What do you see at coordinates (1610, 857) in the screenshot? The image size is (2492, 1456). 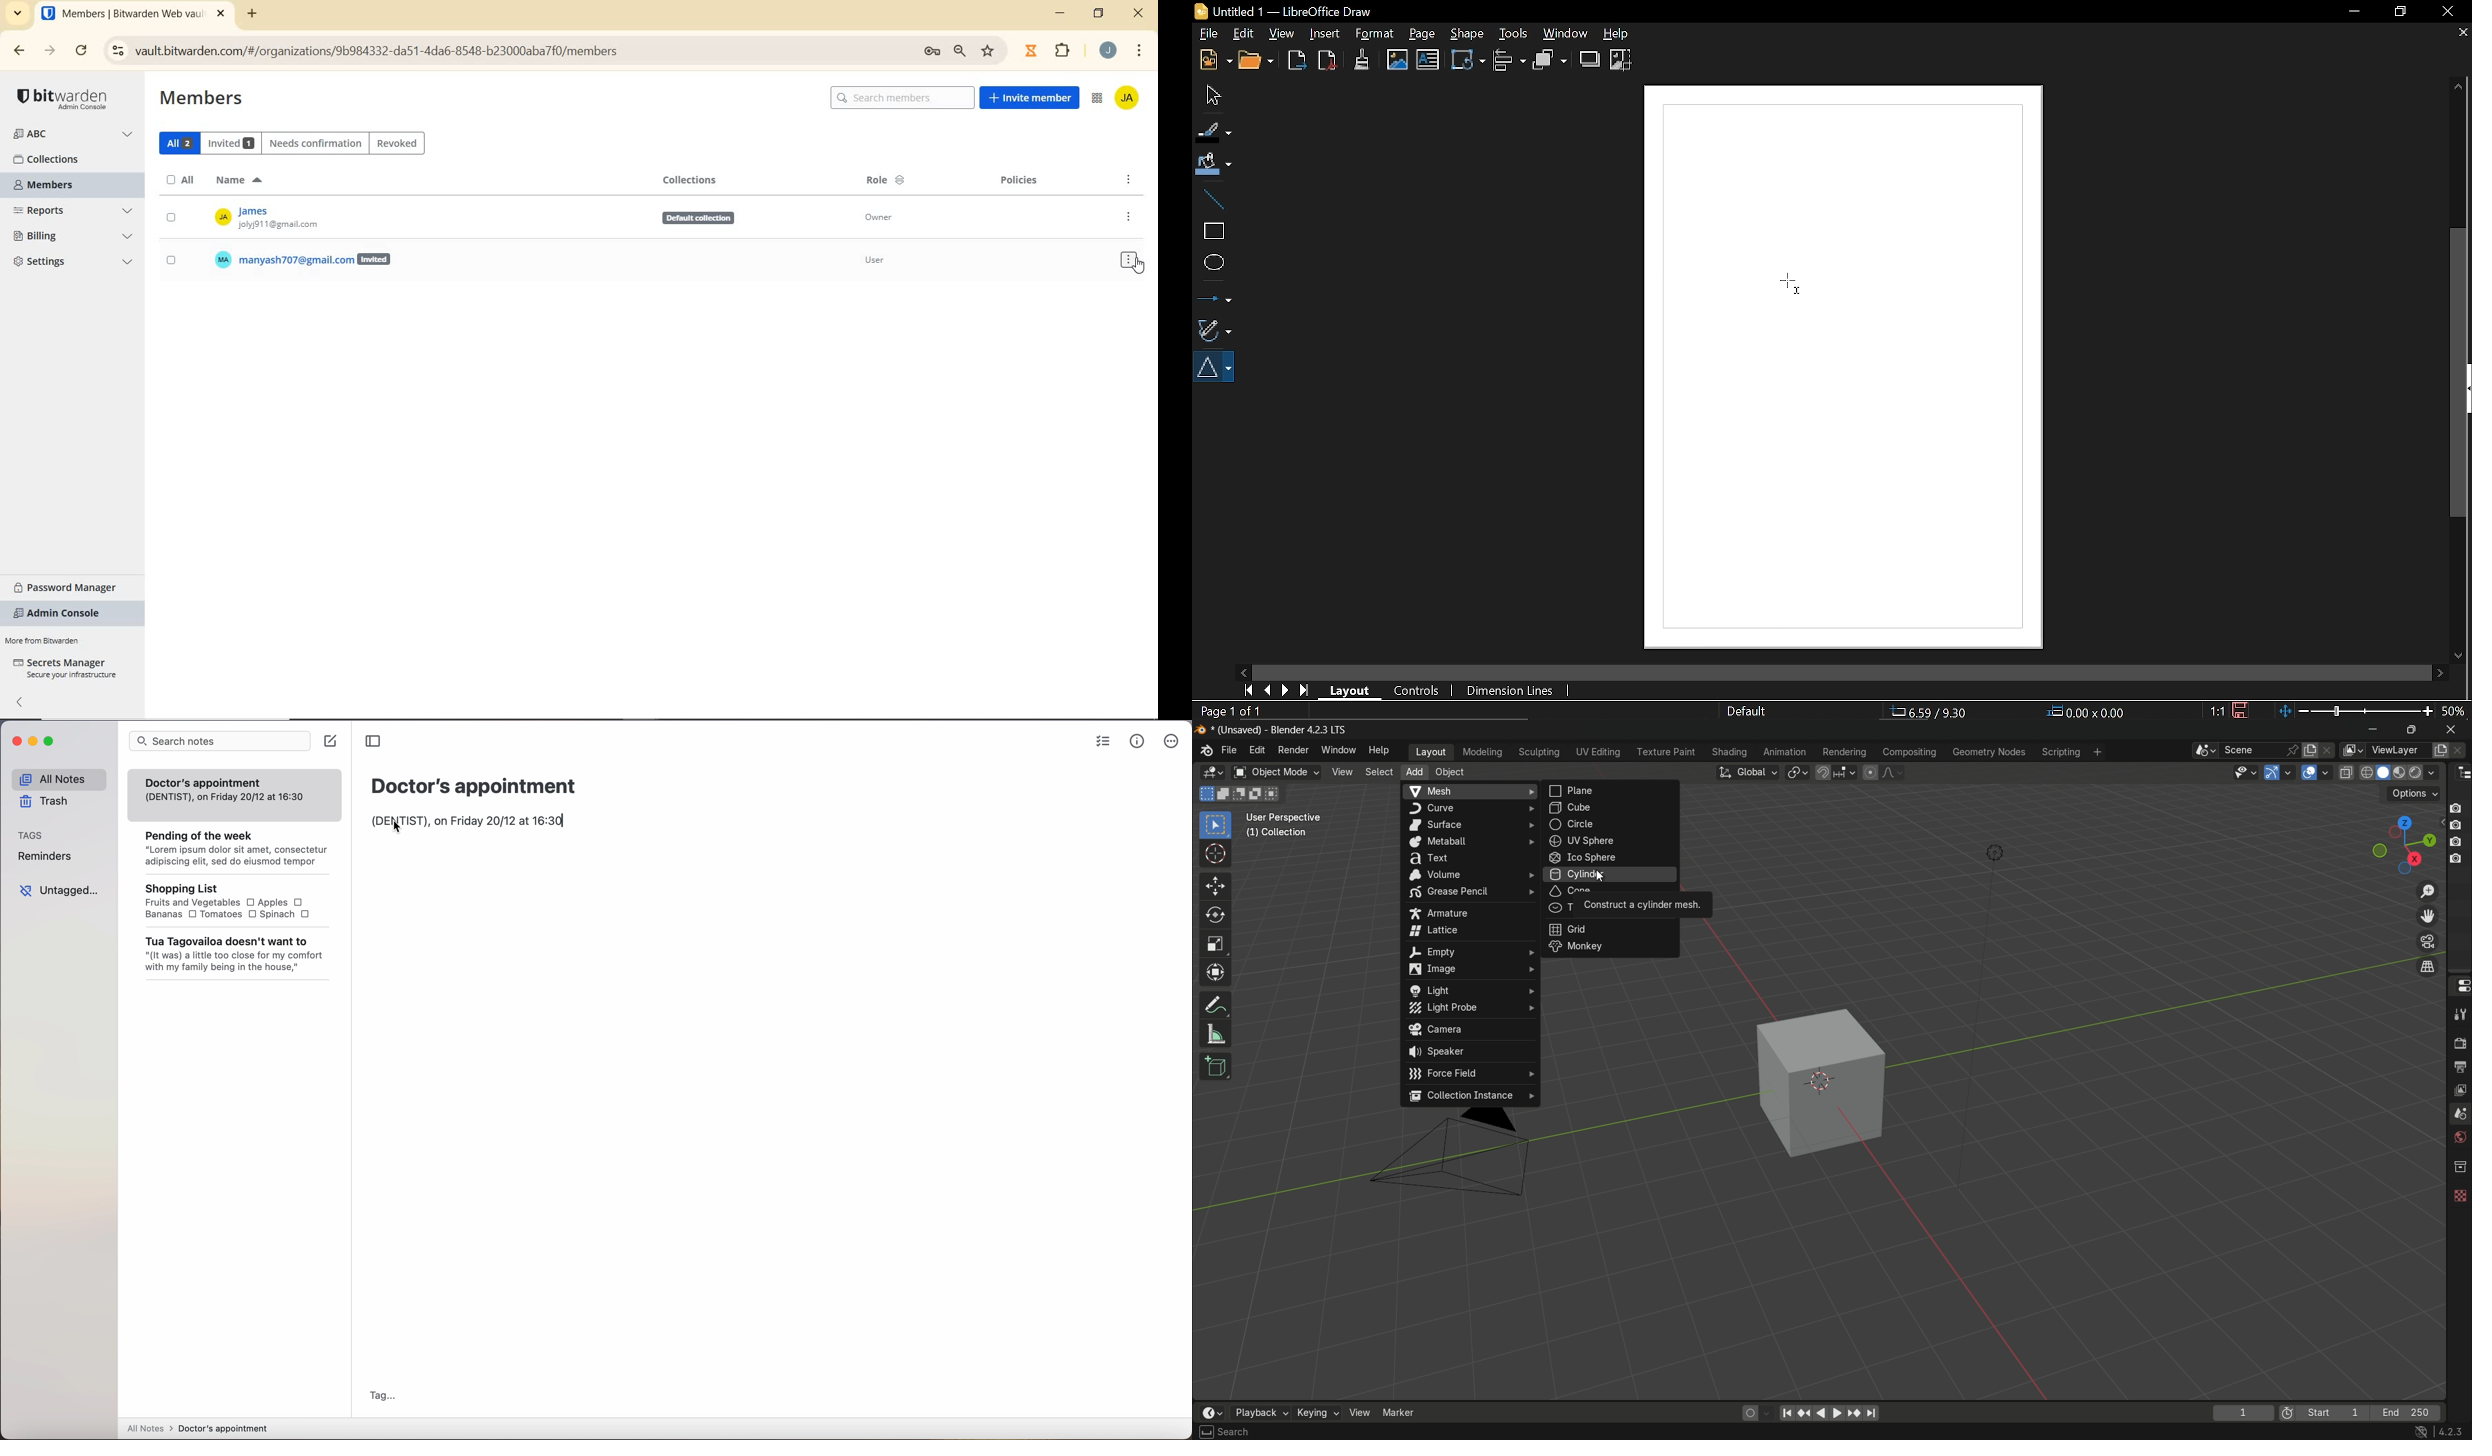 I see `ico sphere` at bounding box center [1610, 857].